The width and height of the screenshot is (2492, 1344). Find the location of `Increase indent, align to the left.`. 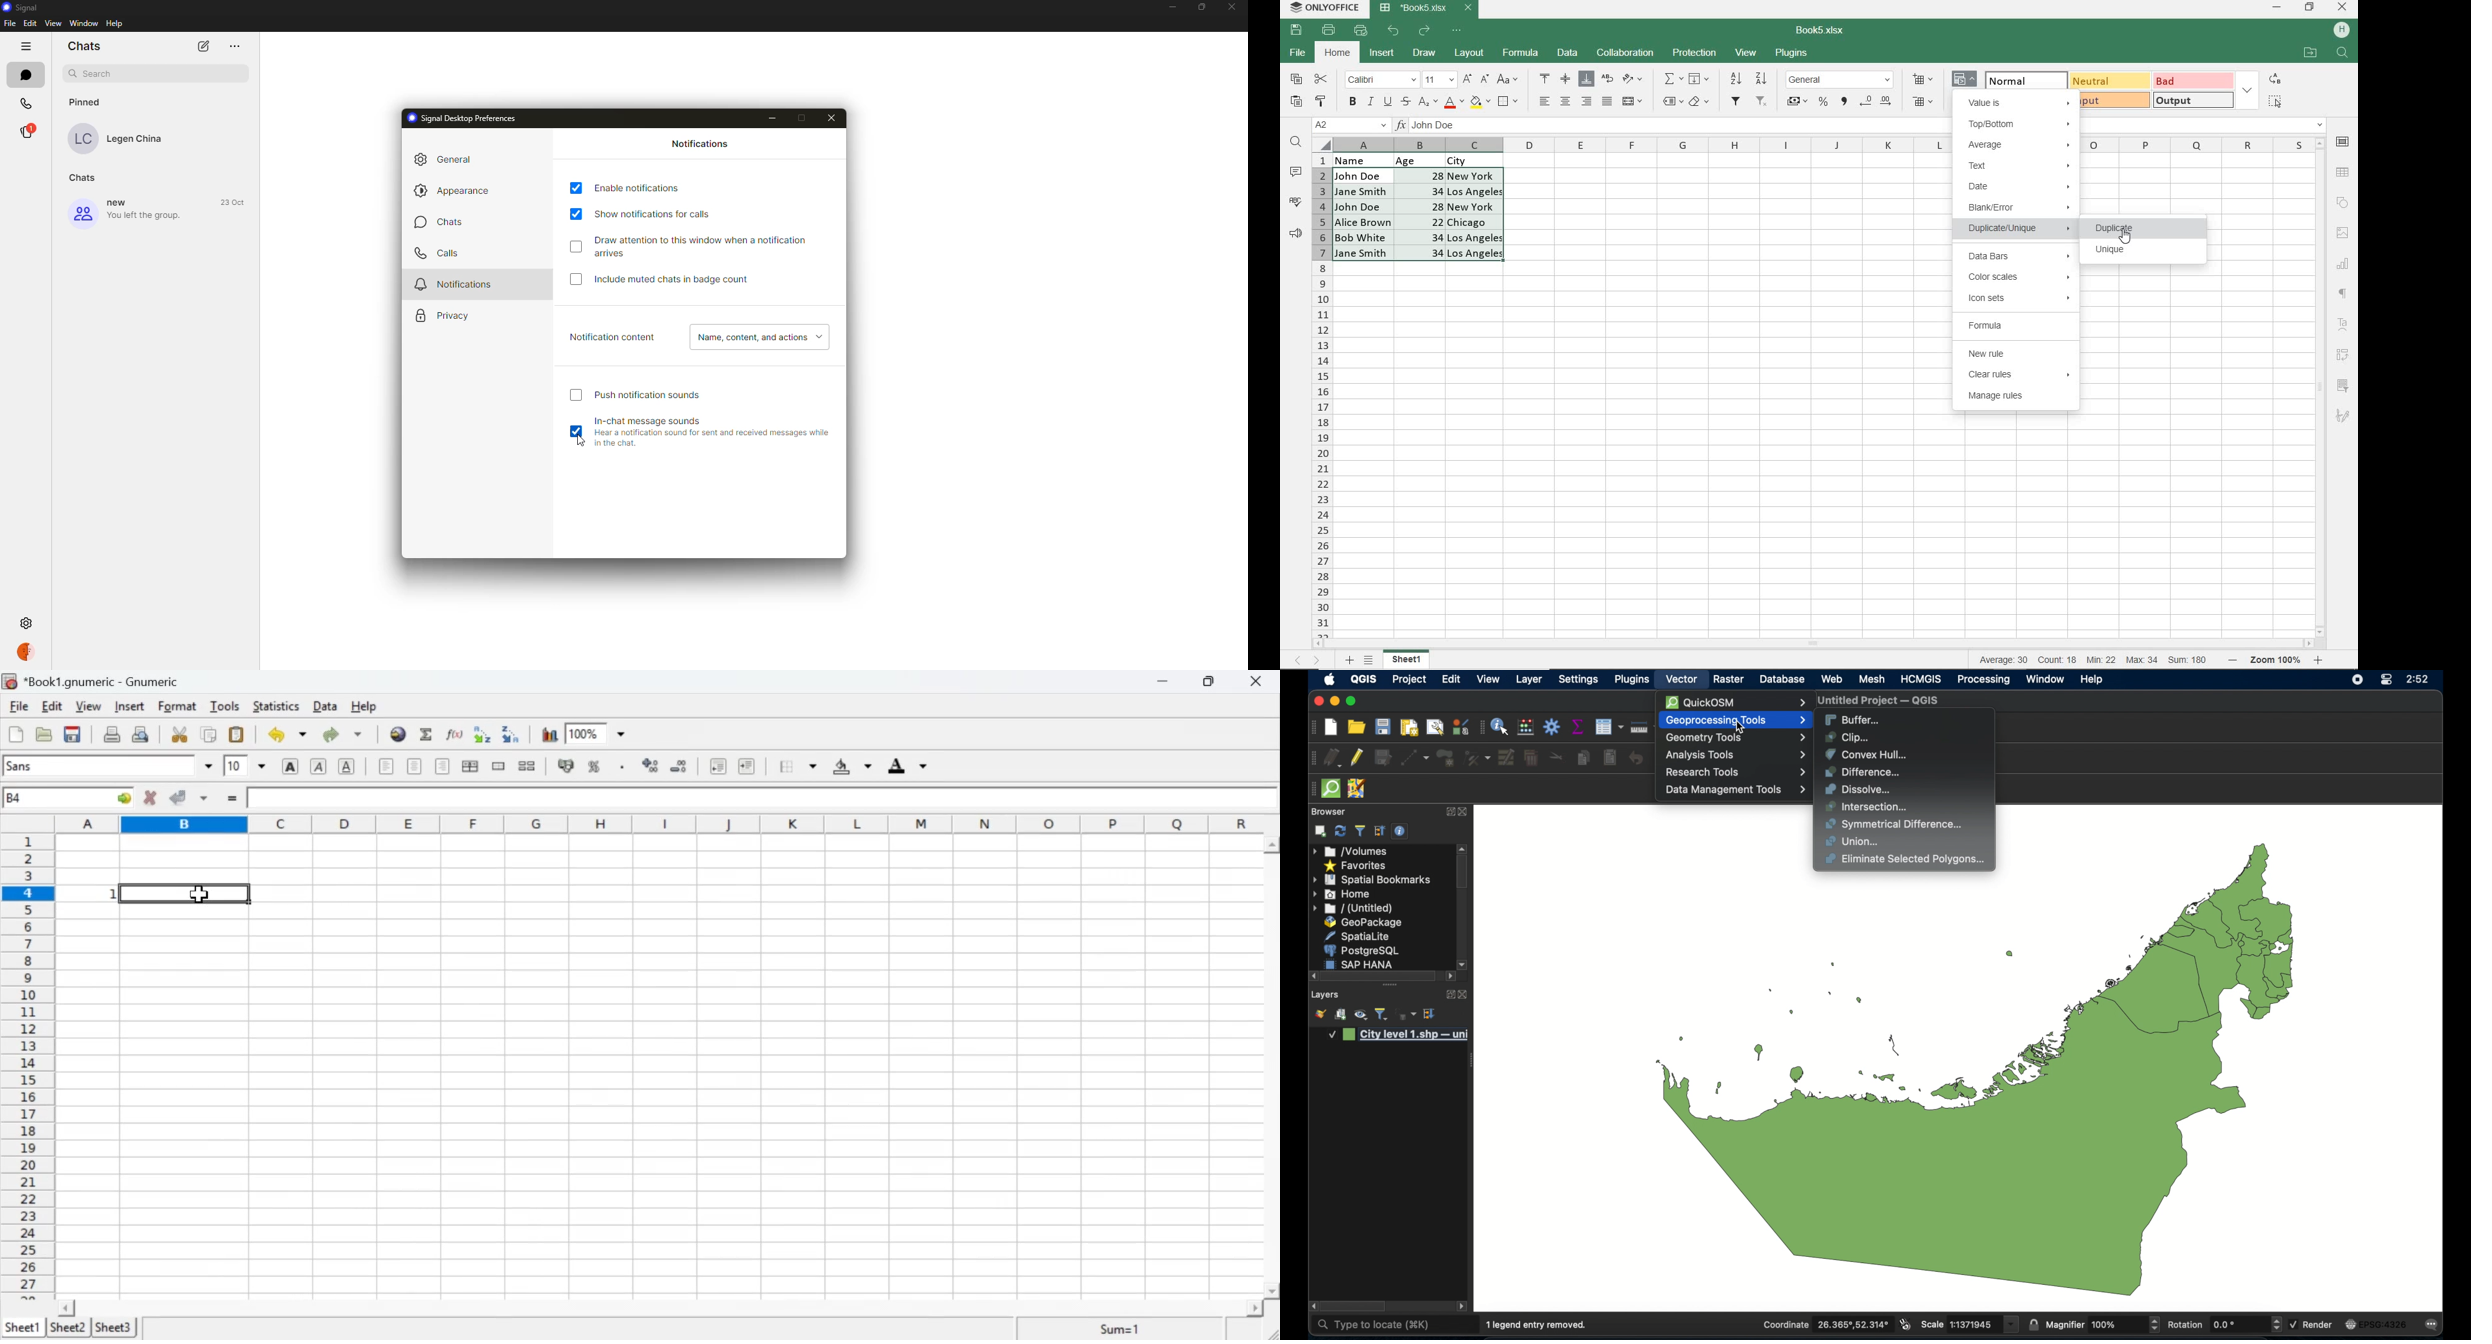

Increase indent, align to the left. is located at coordinates (747, 767).